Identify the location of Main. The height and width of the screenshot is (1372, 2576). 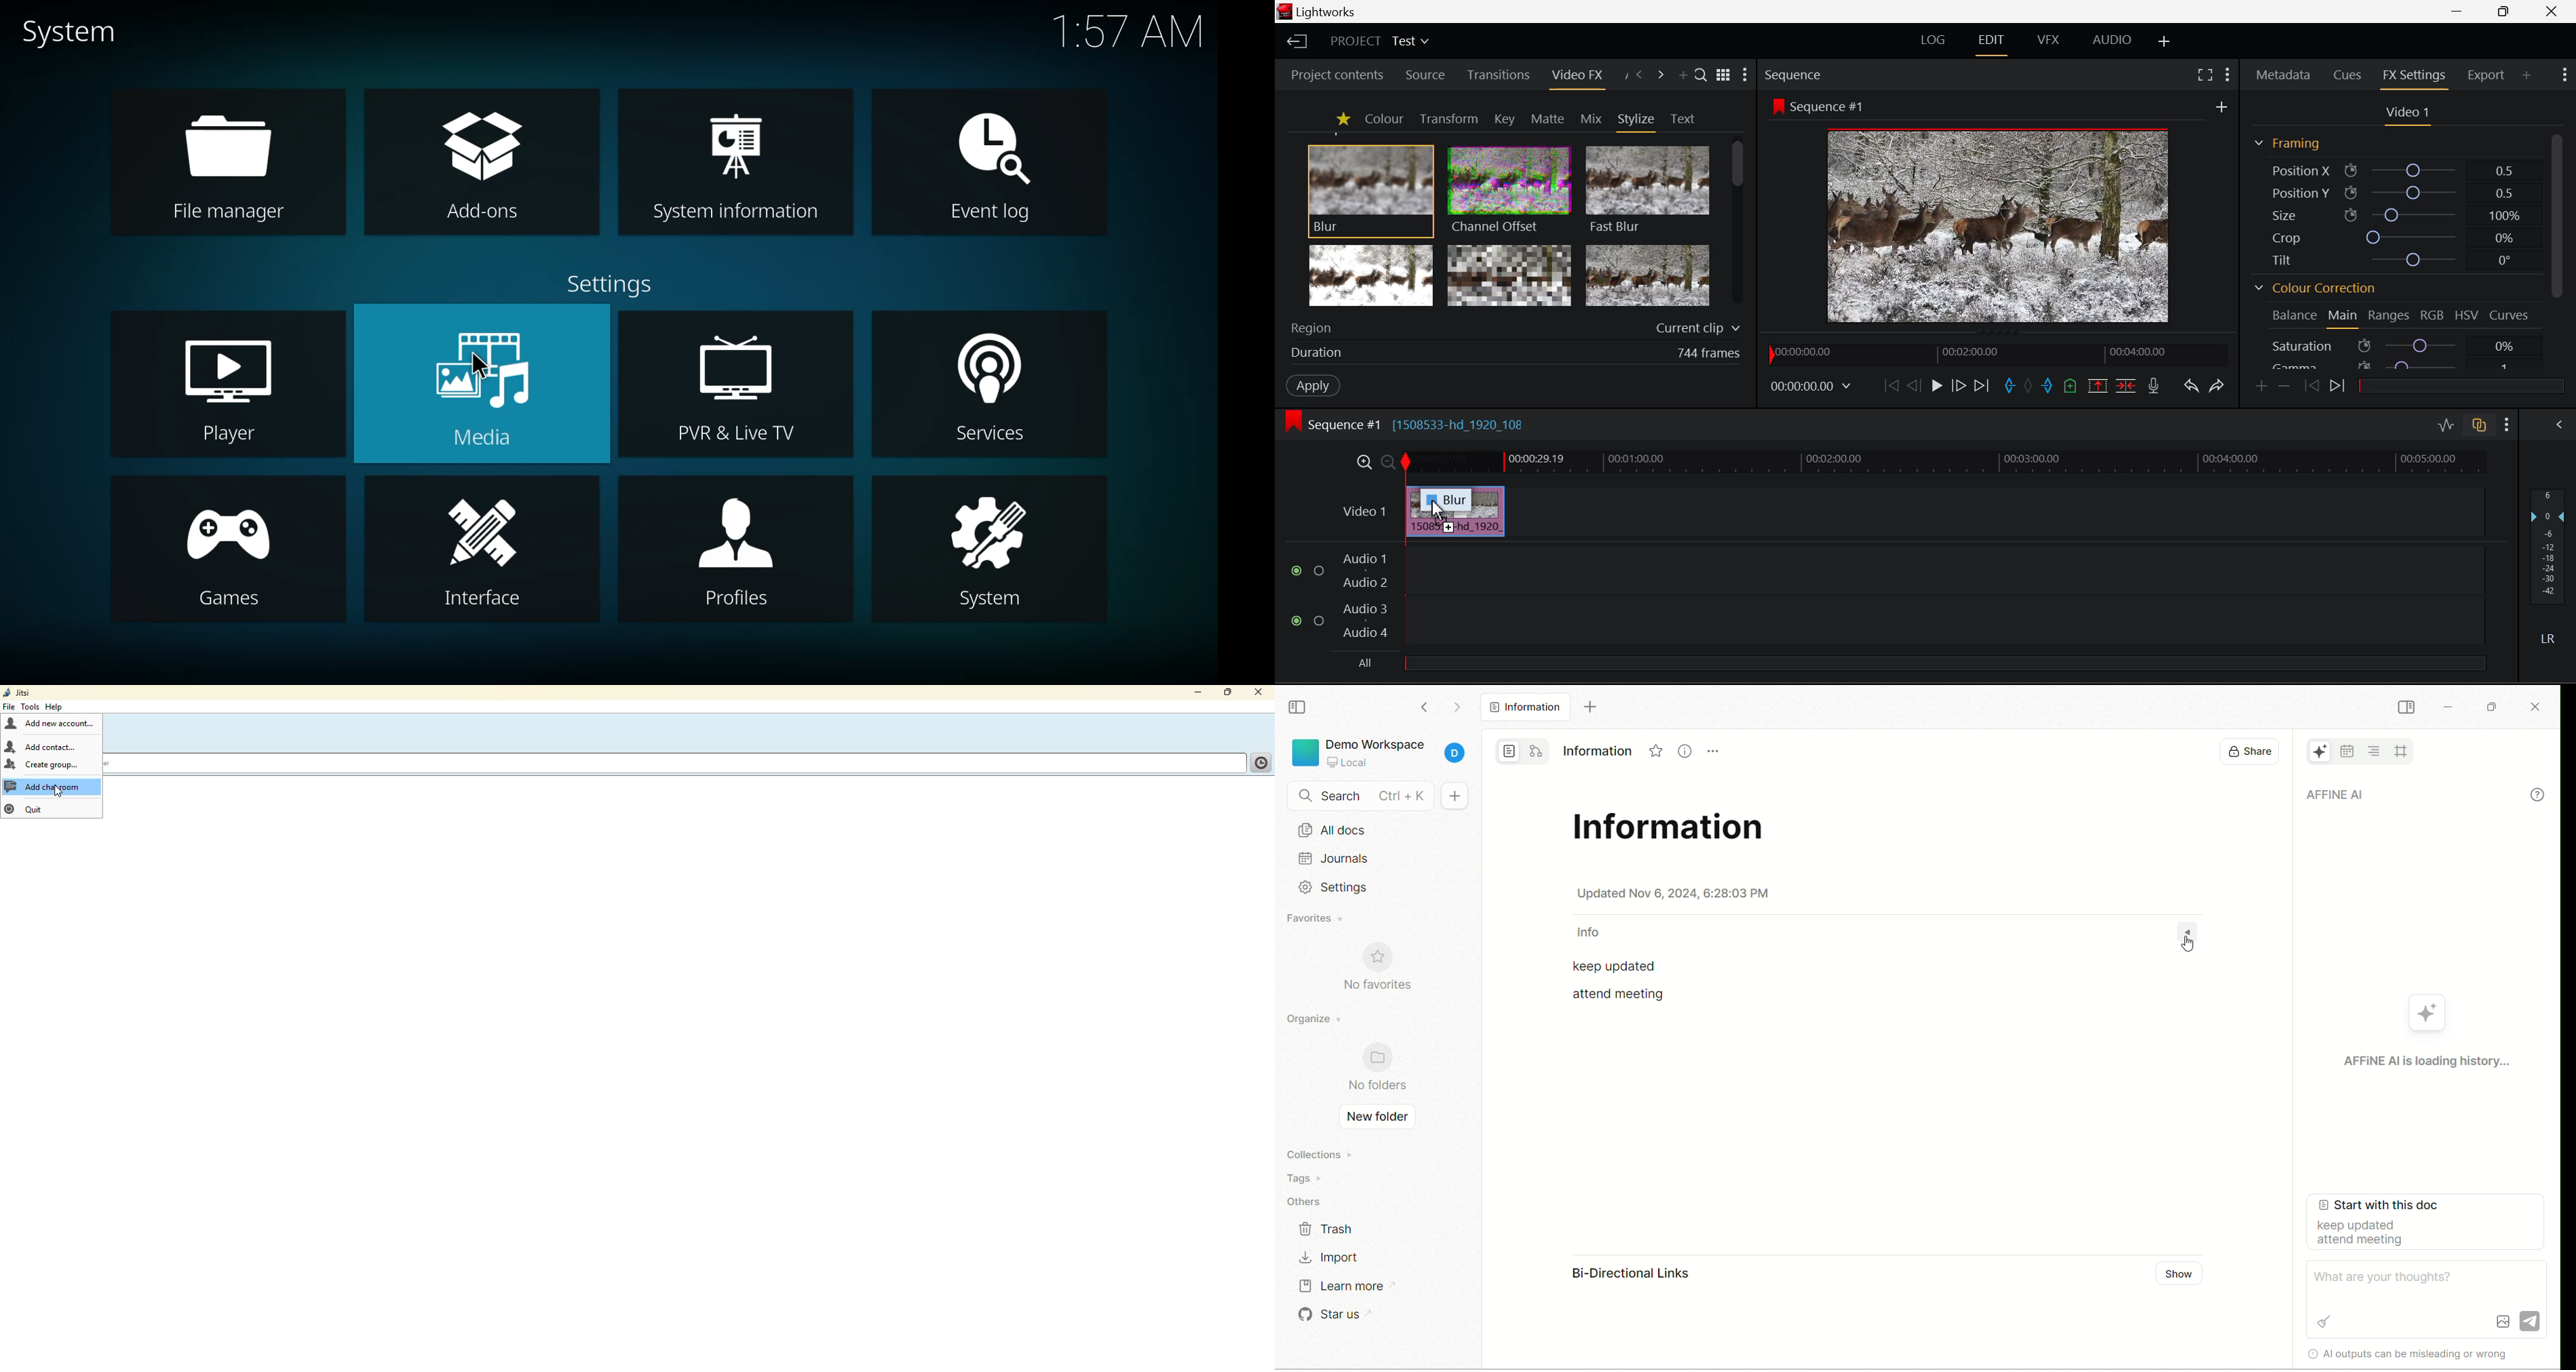
(2344, 318).